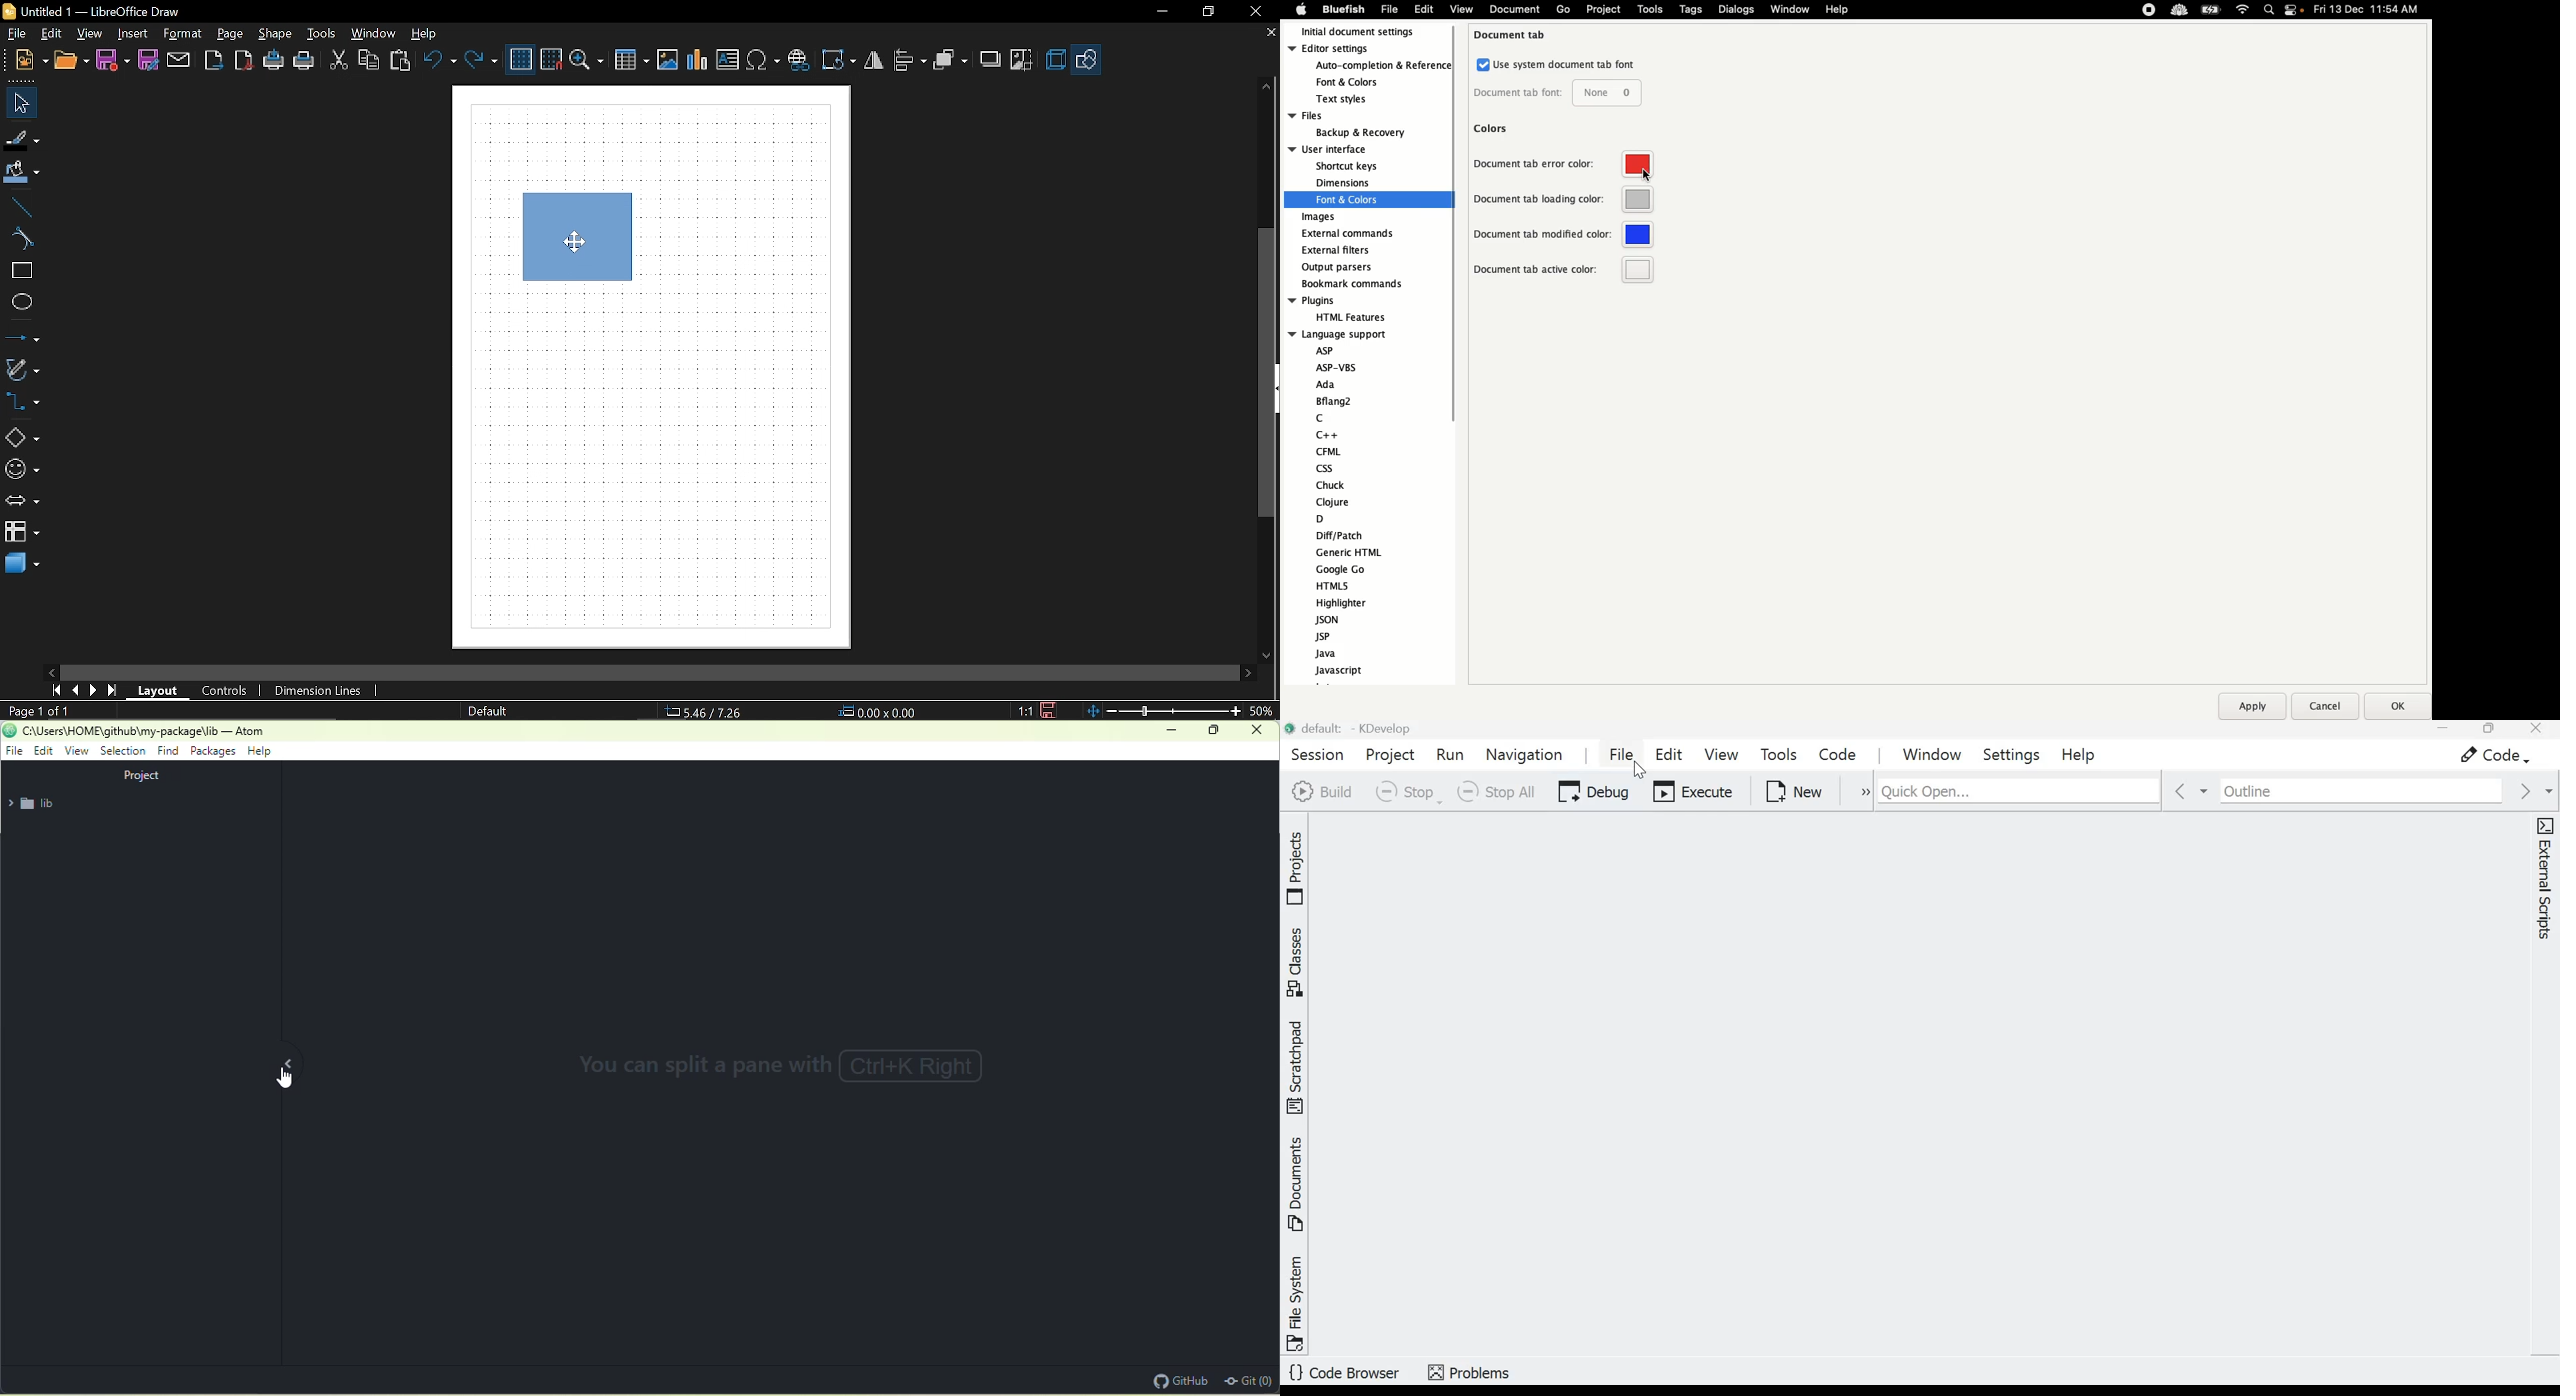 The height and width of the screenshot is (1400, 2576). I want to click on zoom, so click(587, 61).